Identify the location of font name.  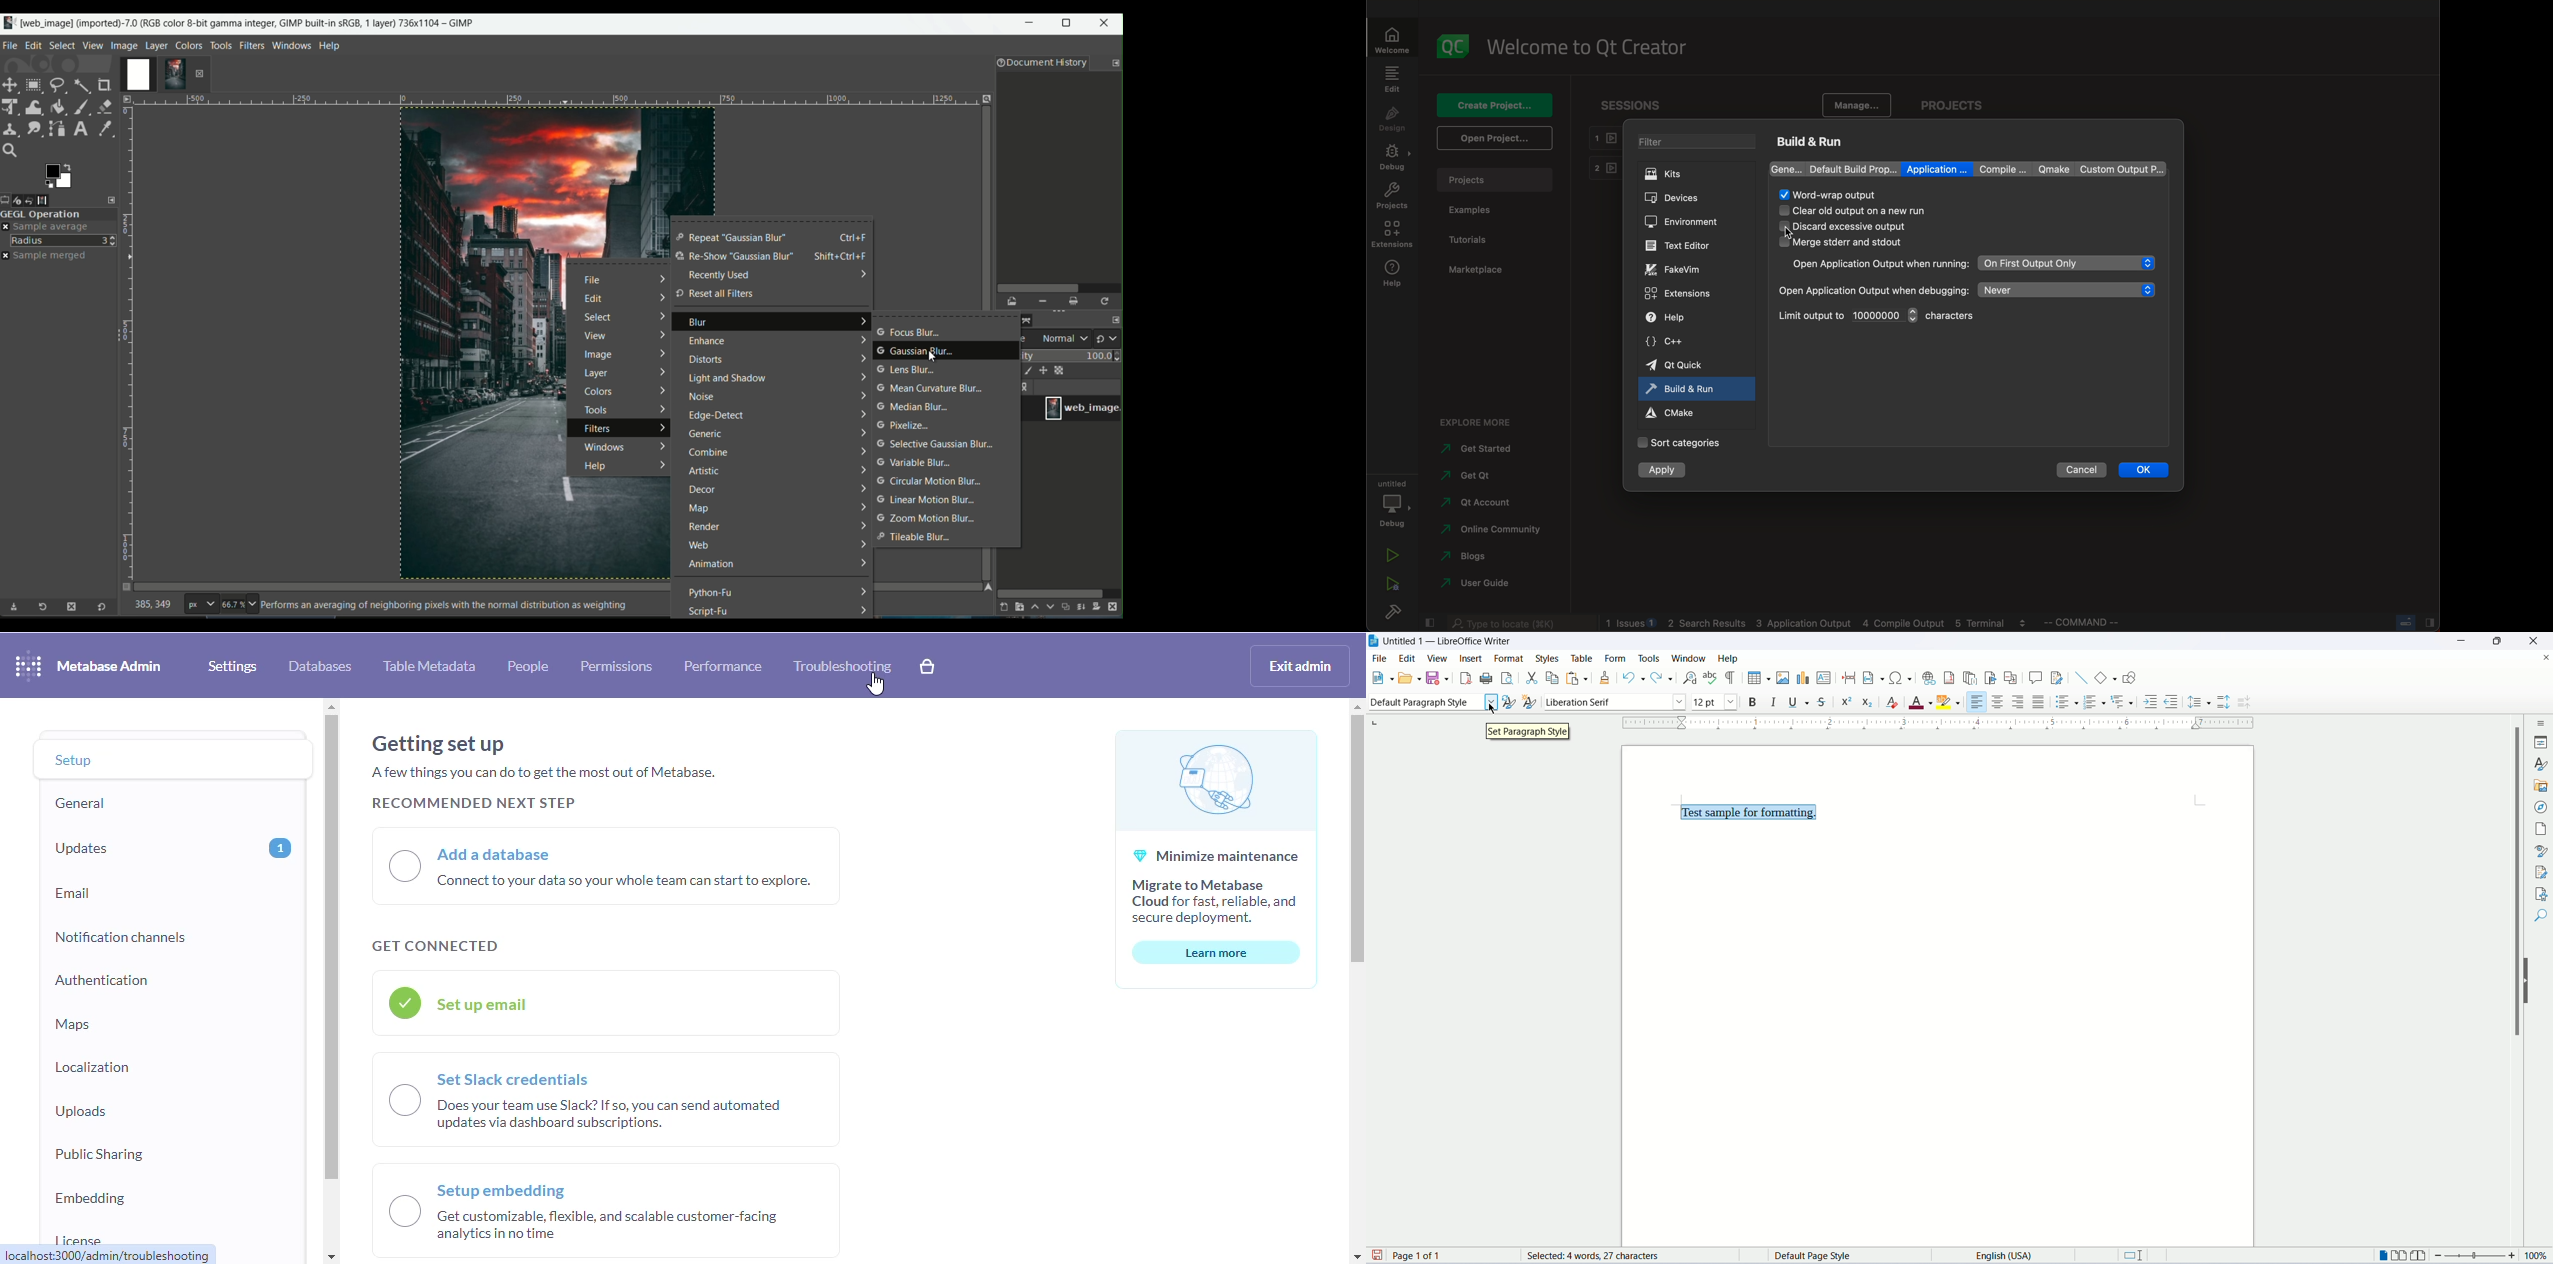
(1614, 701).